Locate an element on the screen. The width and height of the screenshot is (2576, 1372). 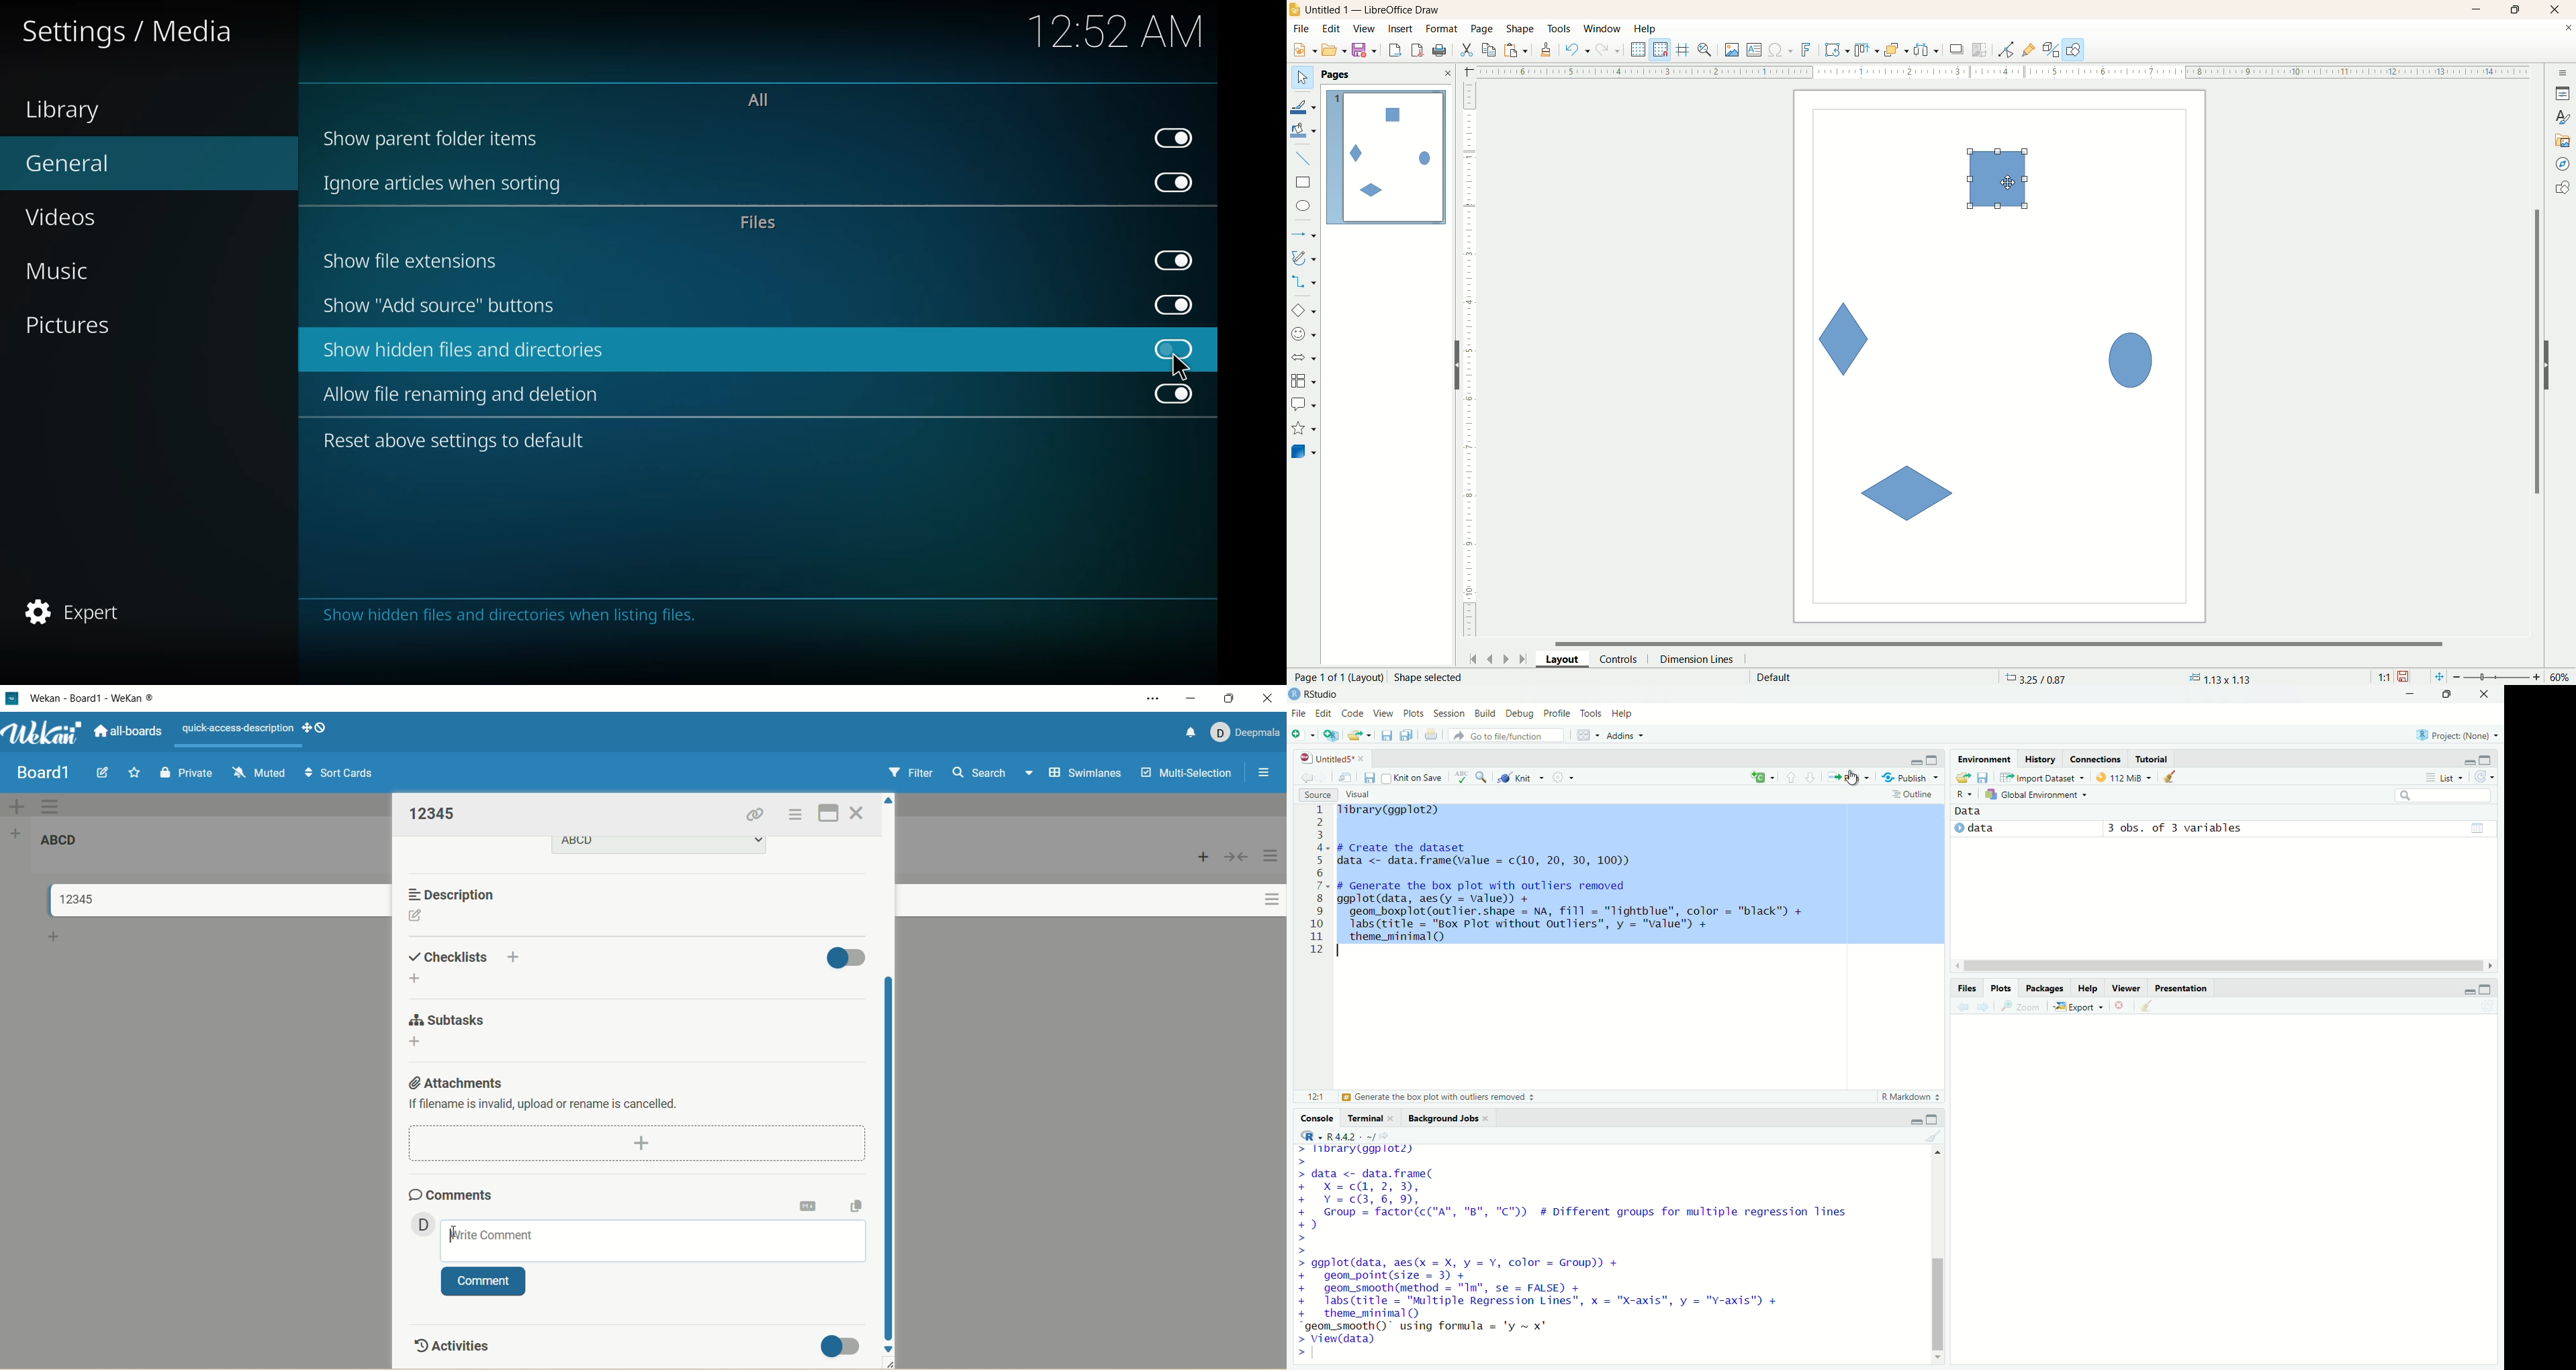
R Markdown is located at coordinates (1904, 1095).